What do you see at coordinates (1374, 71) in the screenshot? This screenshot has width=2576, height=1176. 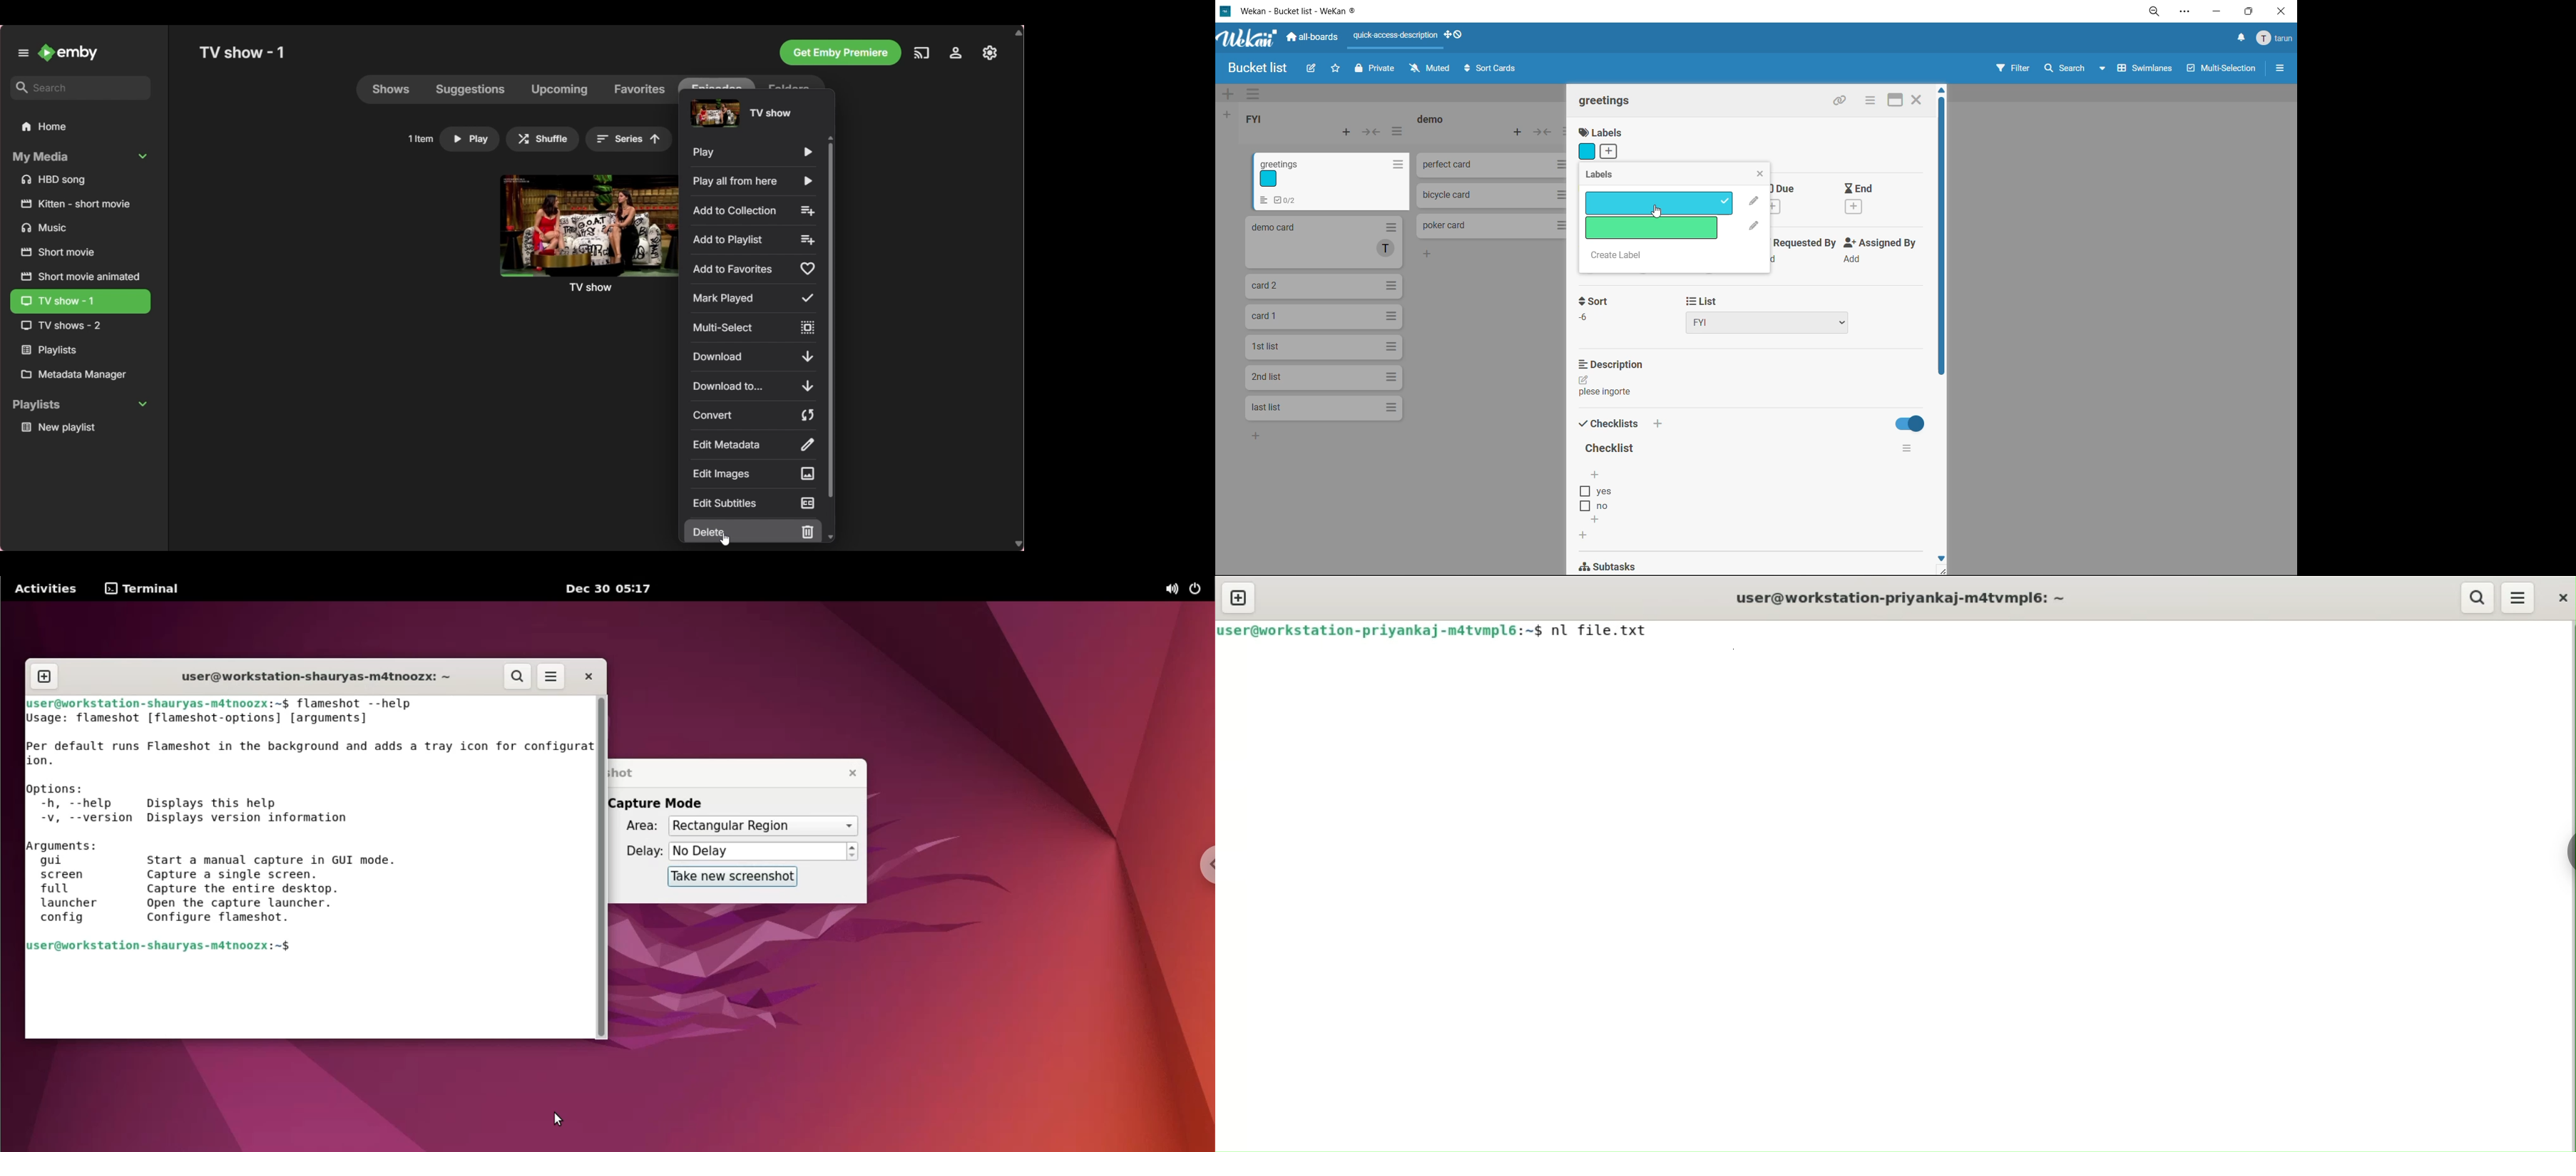 I see `private` at bounding box center [1374, 71].